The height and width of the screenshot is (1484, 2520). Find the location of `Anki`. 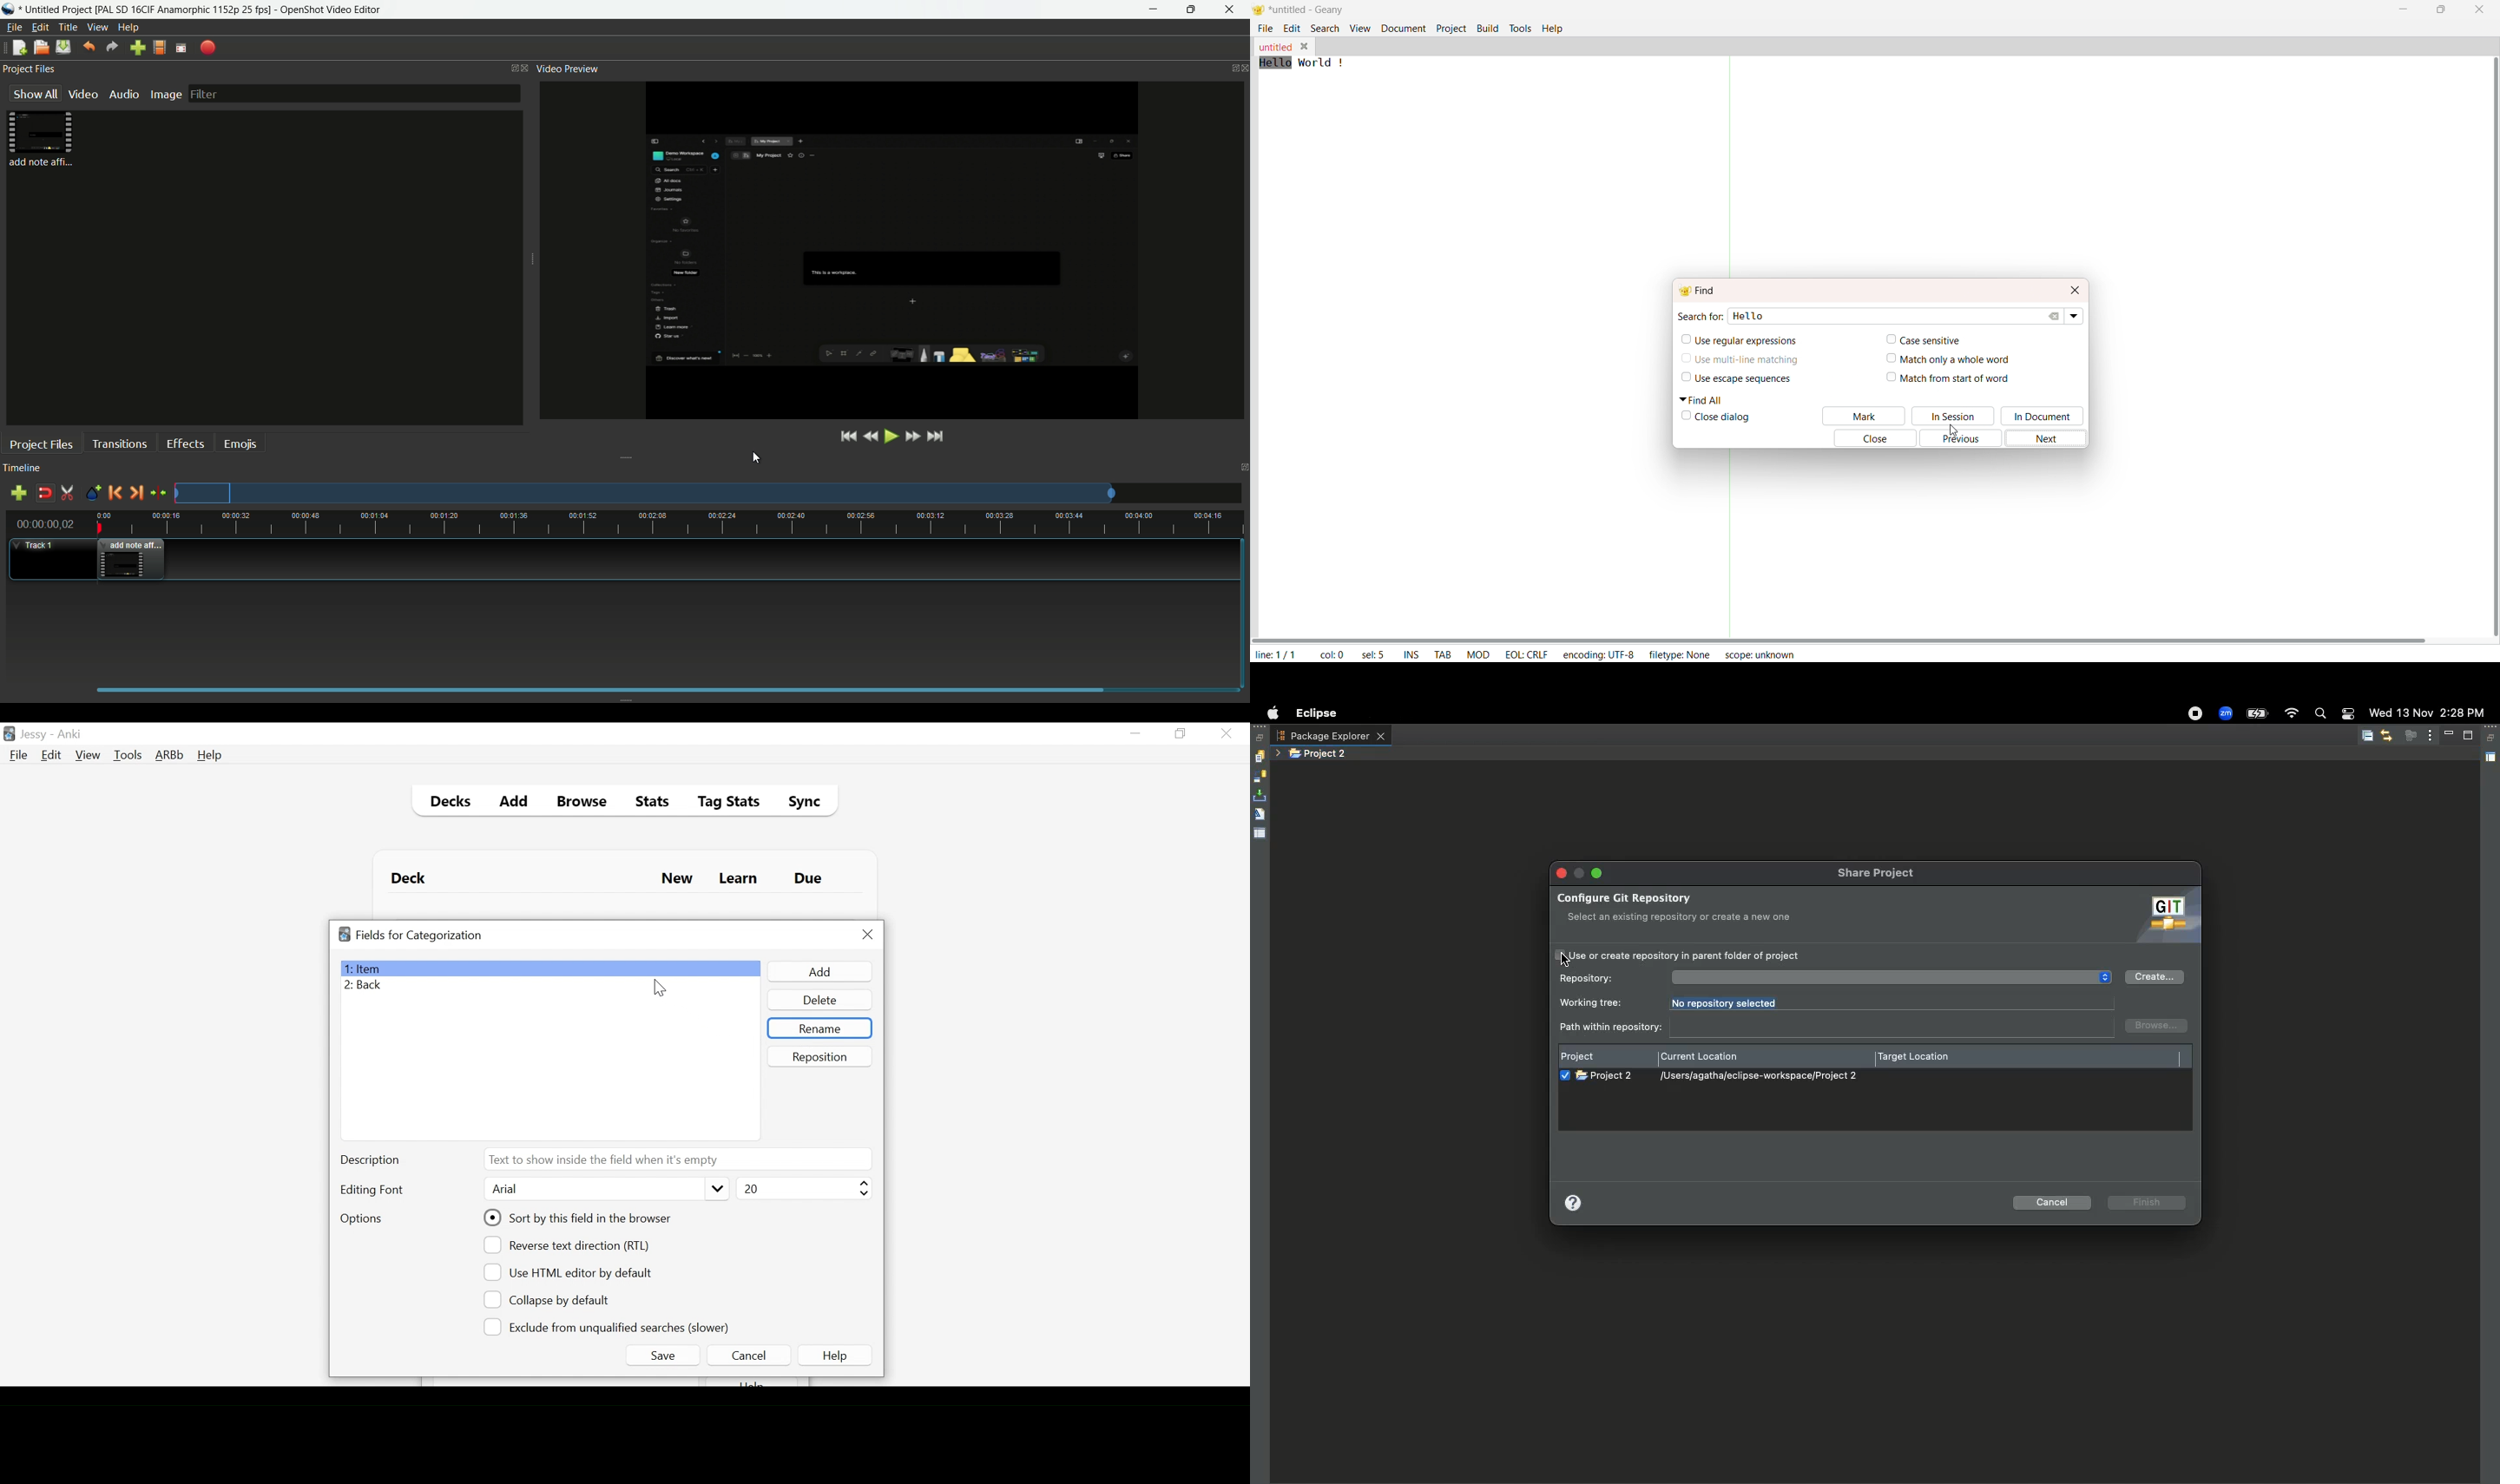

Anki is located at coordinates (70, 734).